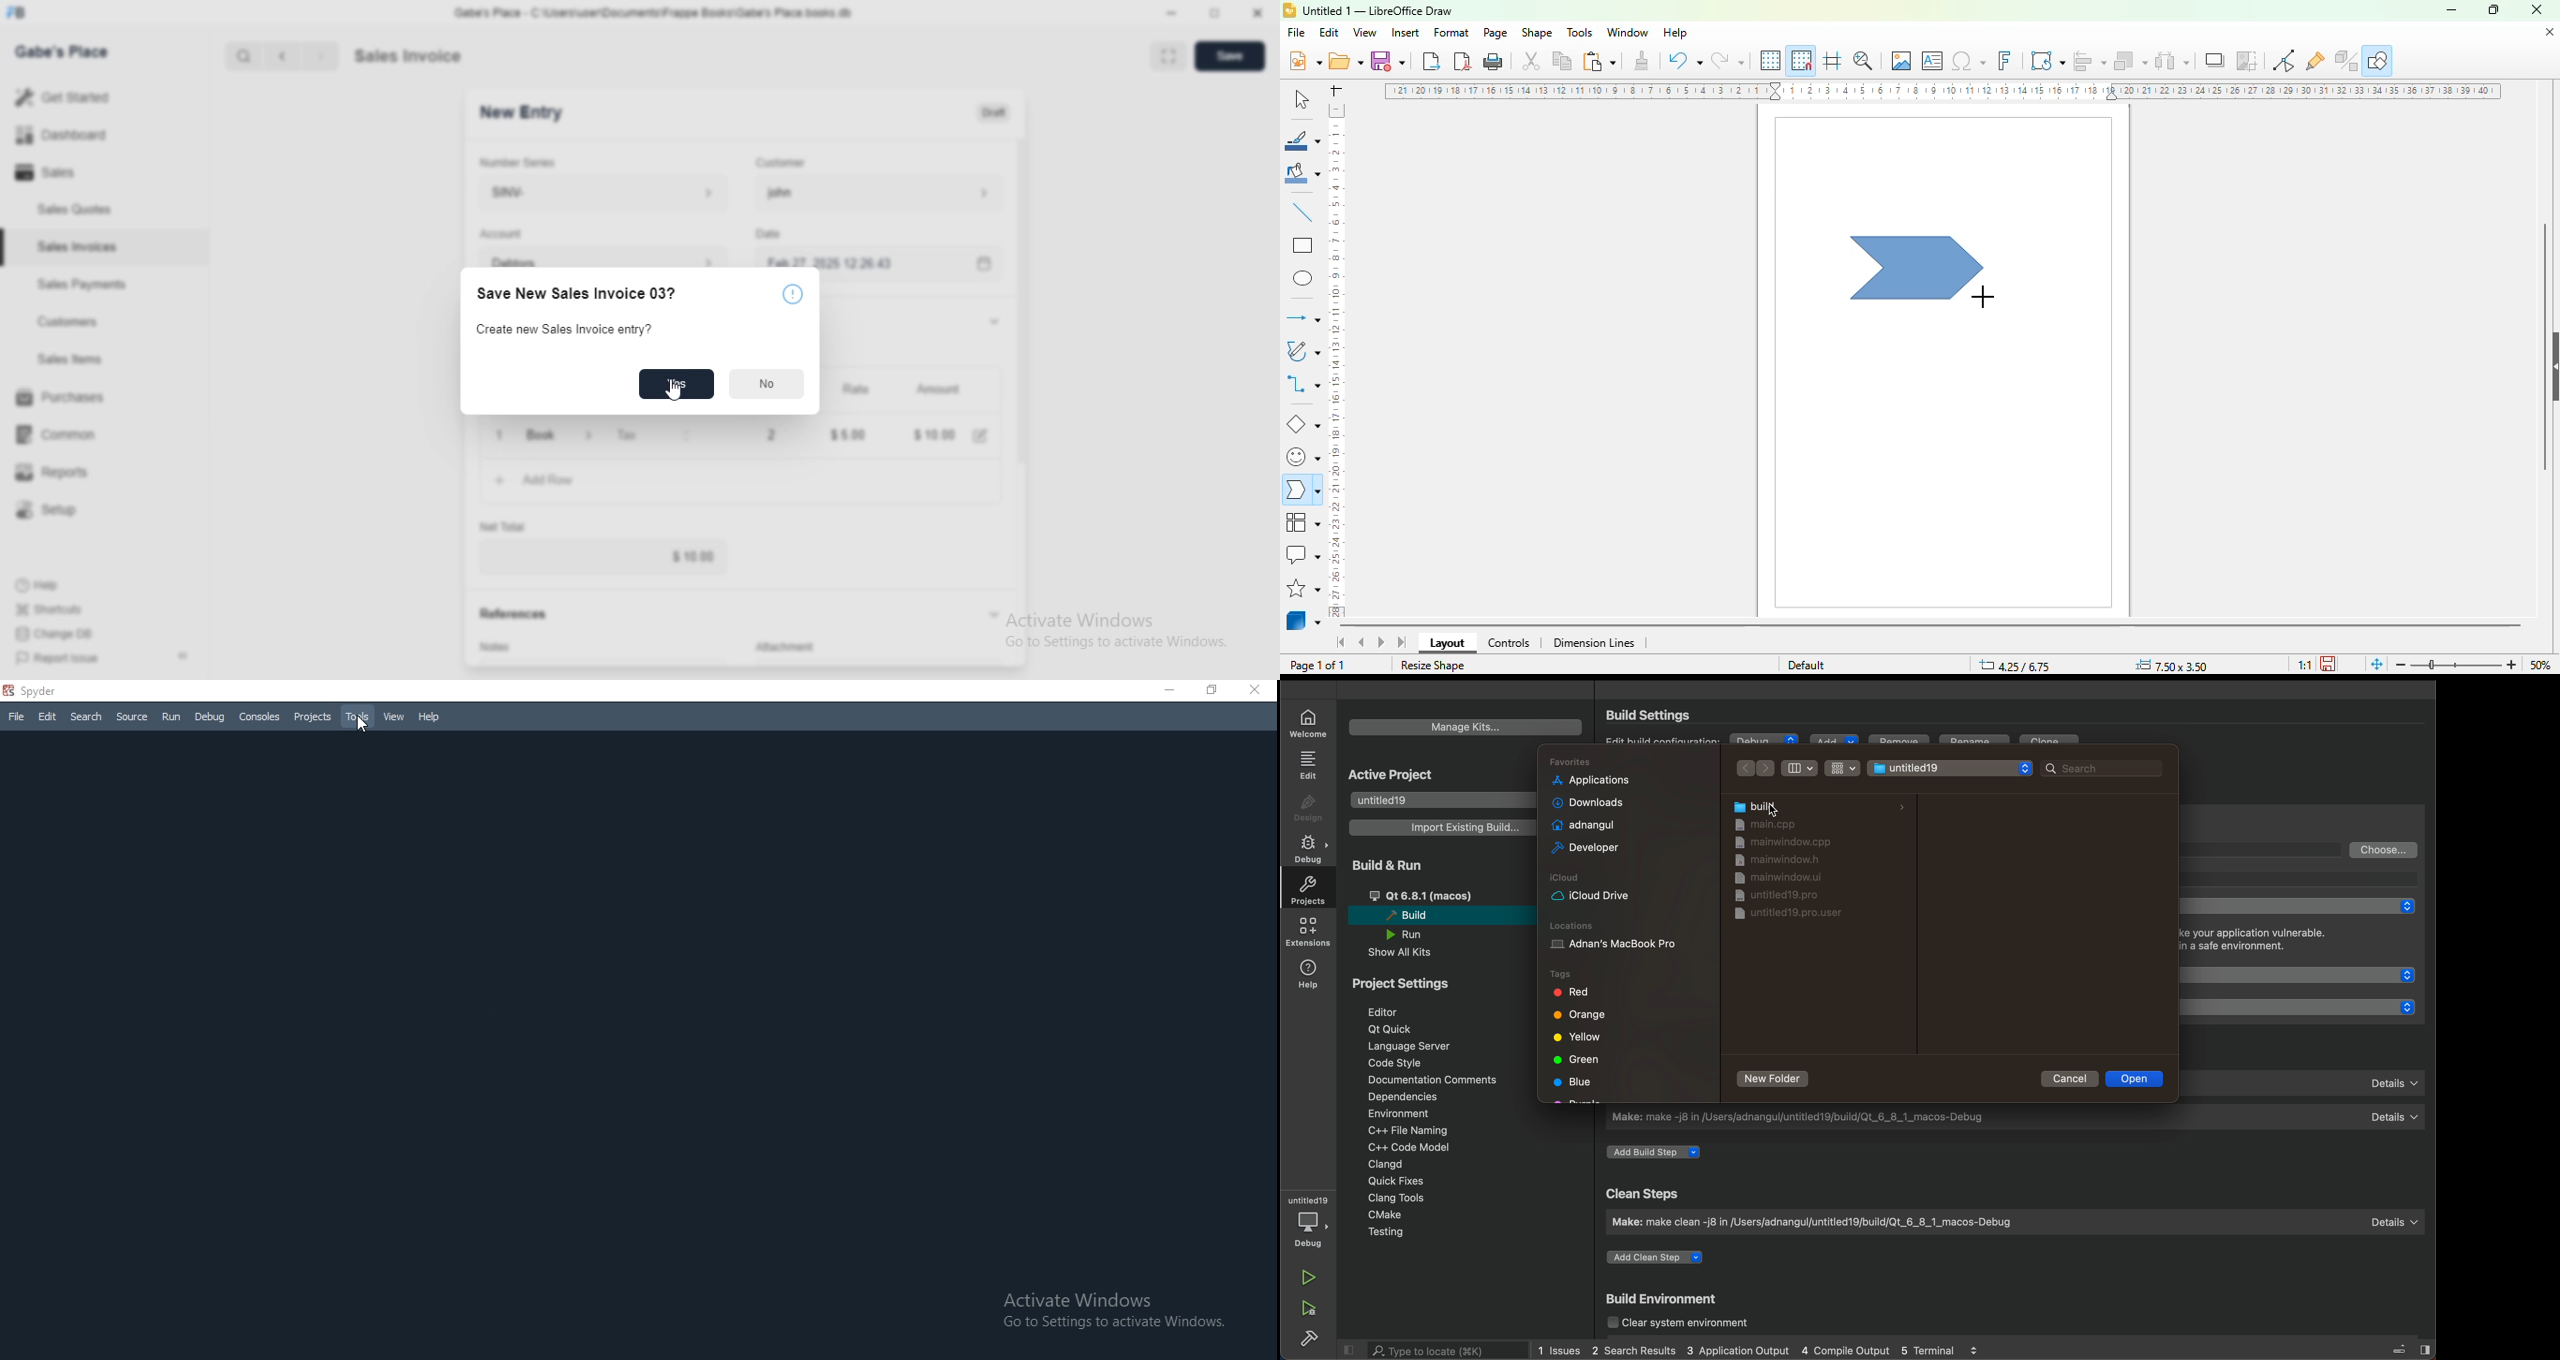  I want to click on zoom & pan, so click(1863, 60).